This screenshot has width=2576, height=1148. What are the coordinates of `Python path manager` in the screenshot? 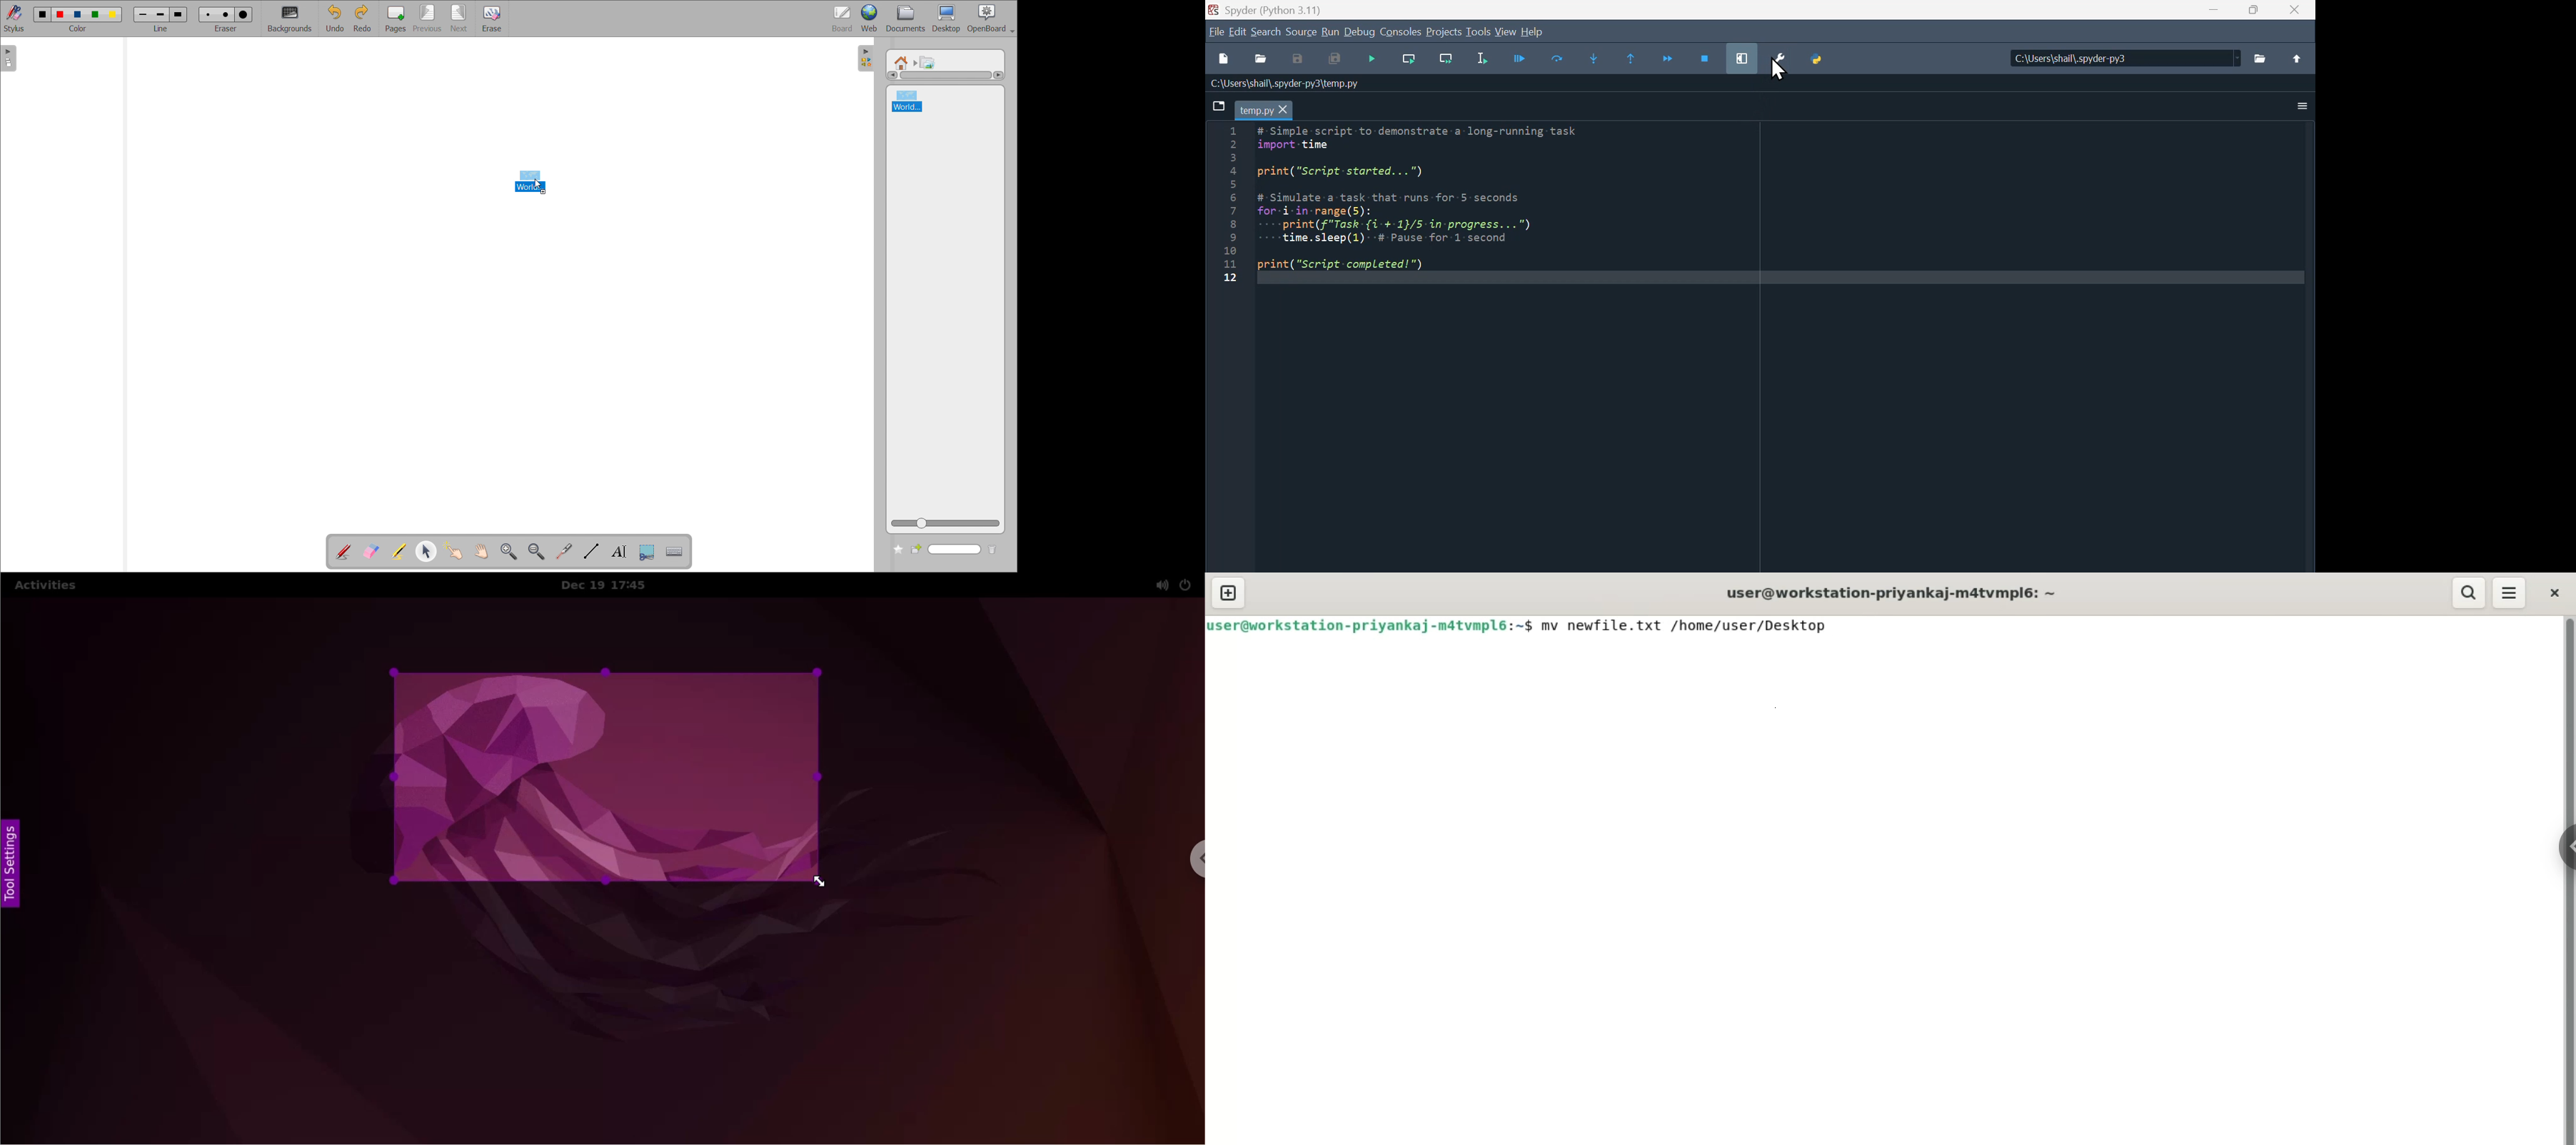 It's located at (1820, 57).